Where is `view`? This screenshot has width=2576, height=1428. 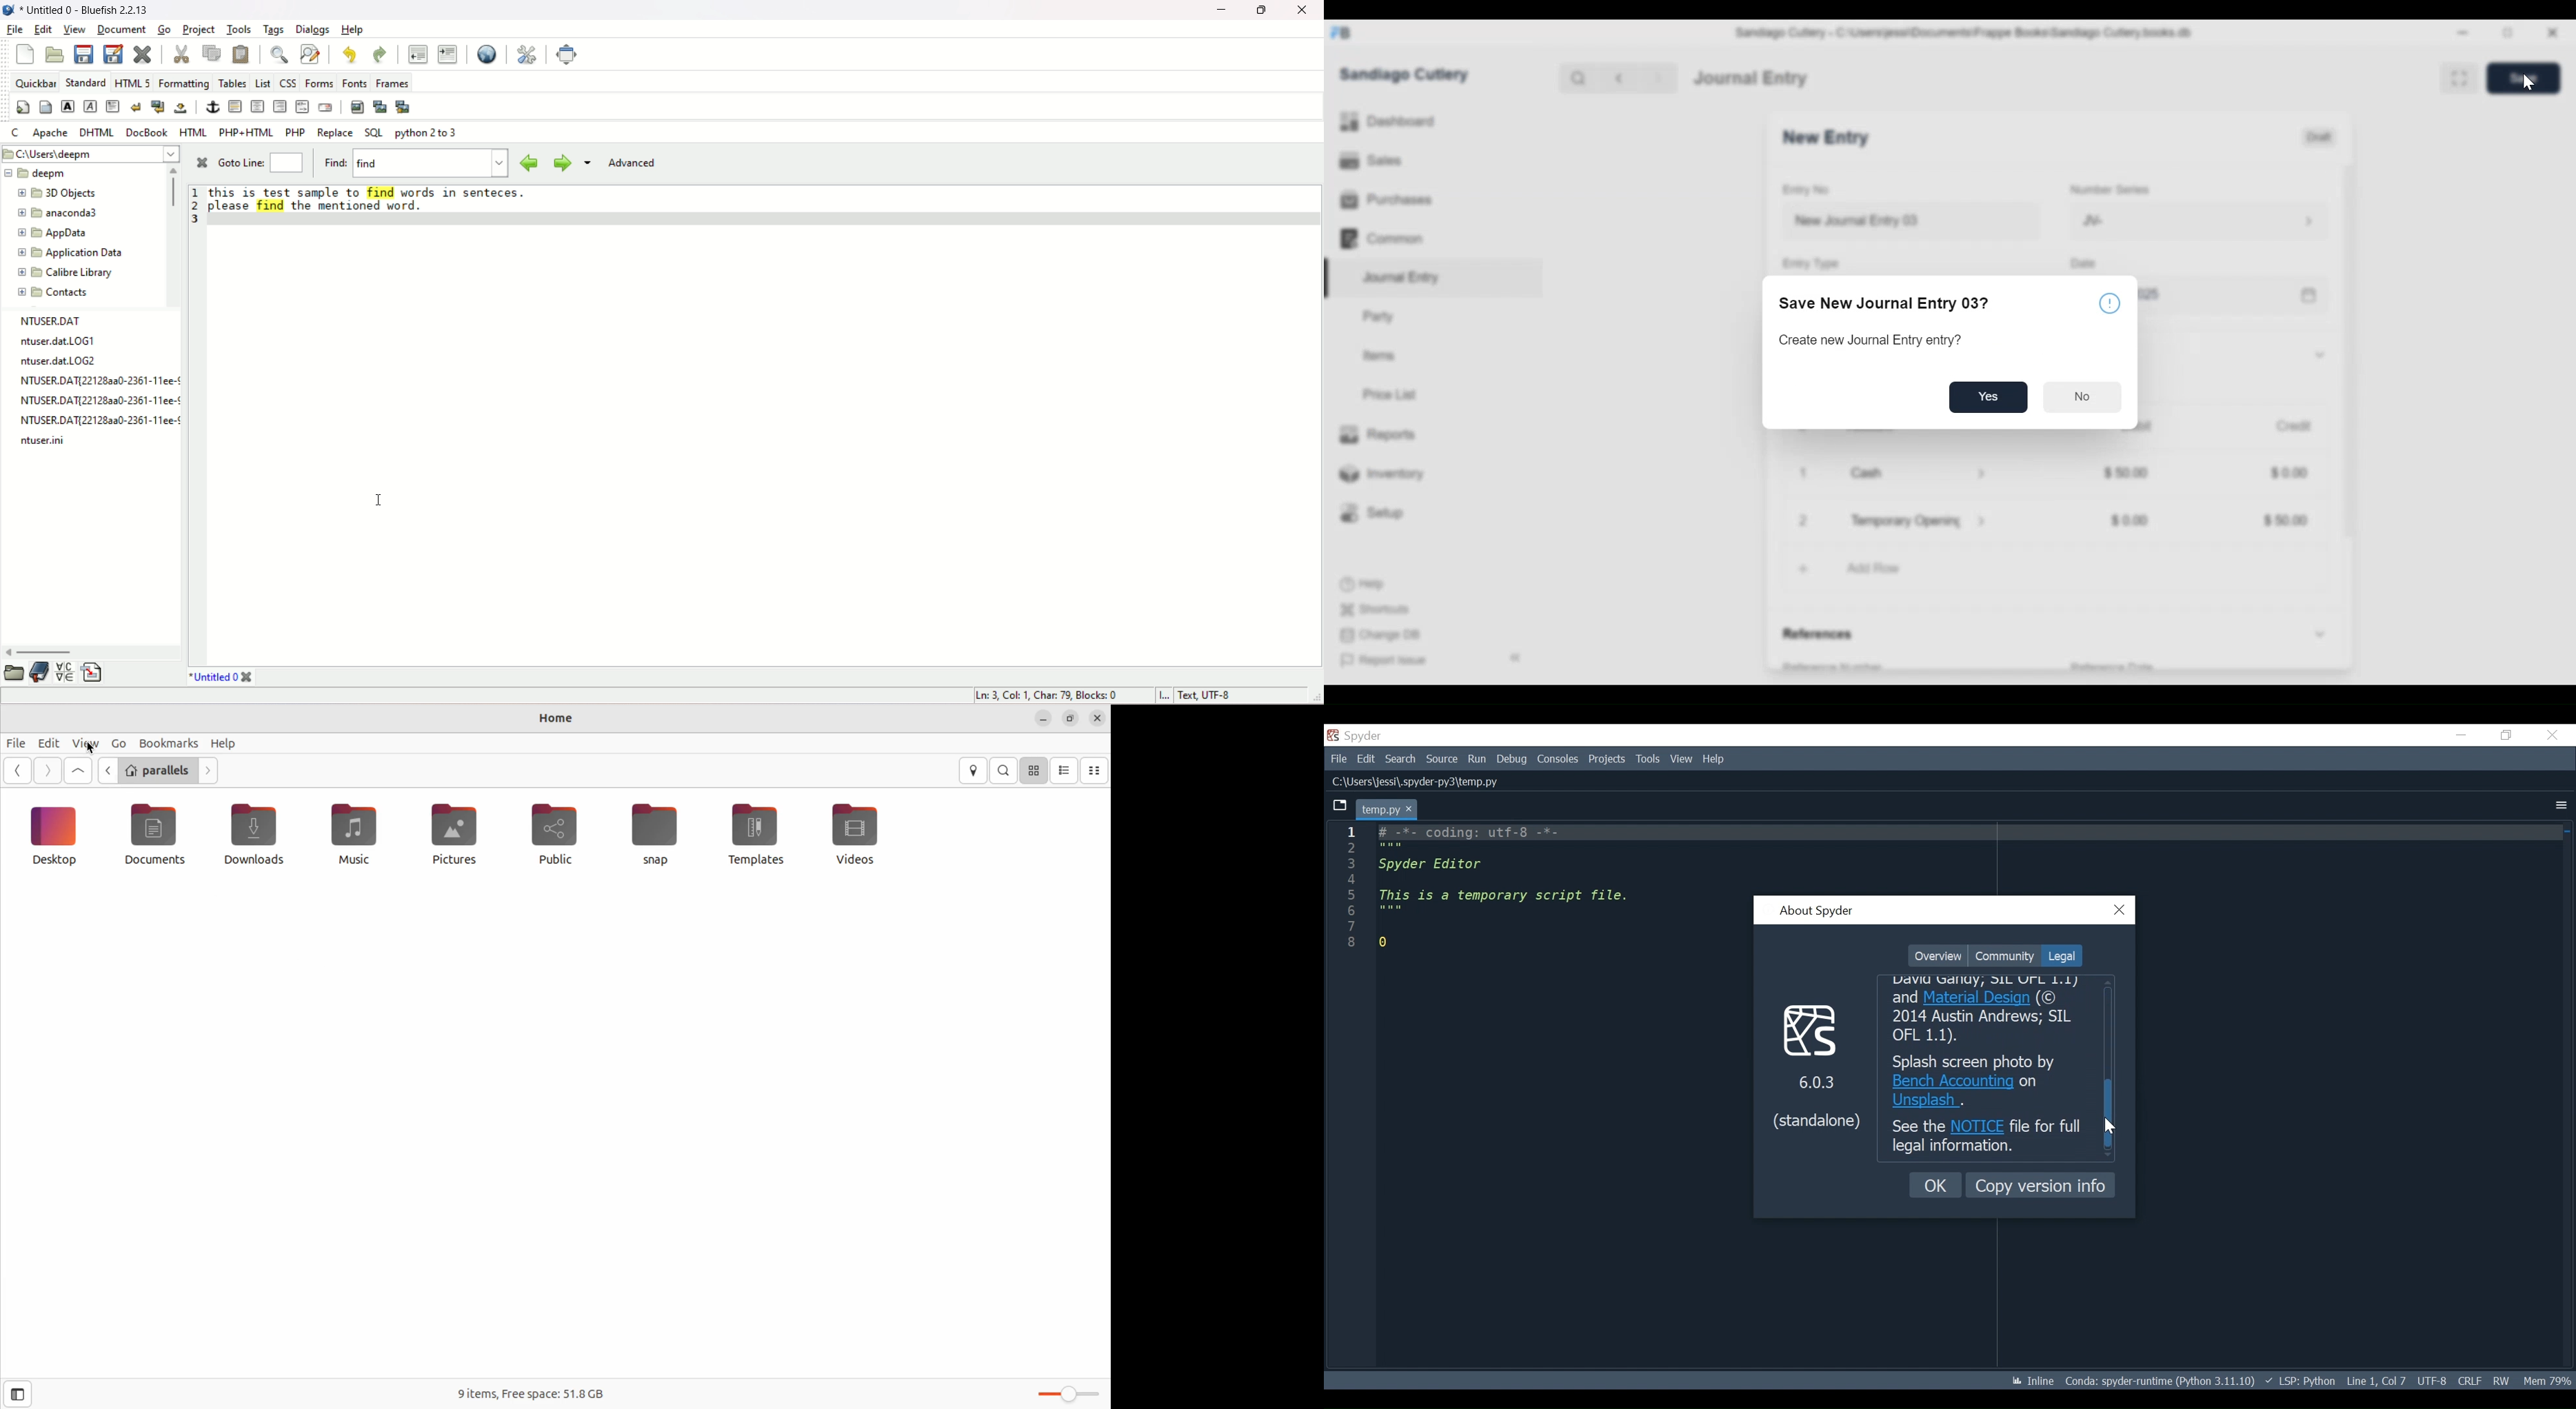
view is located at coordinates (74, 30).